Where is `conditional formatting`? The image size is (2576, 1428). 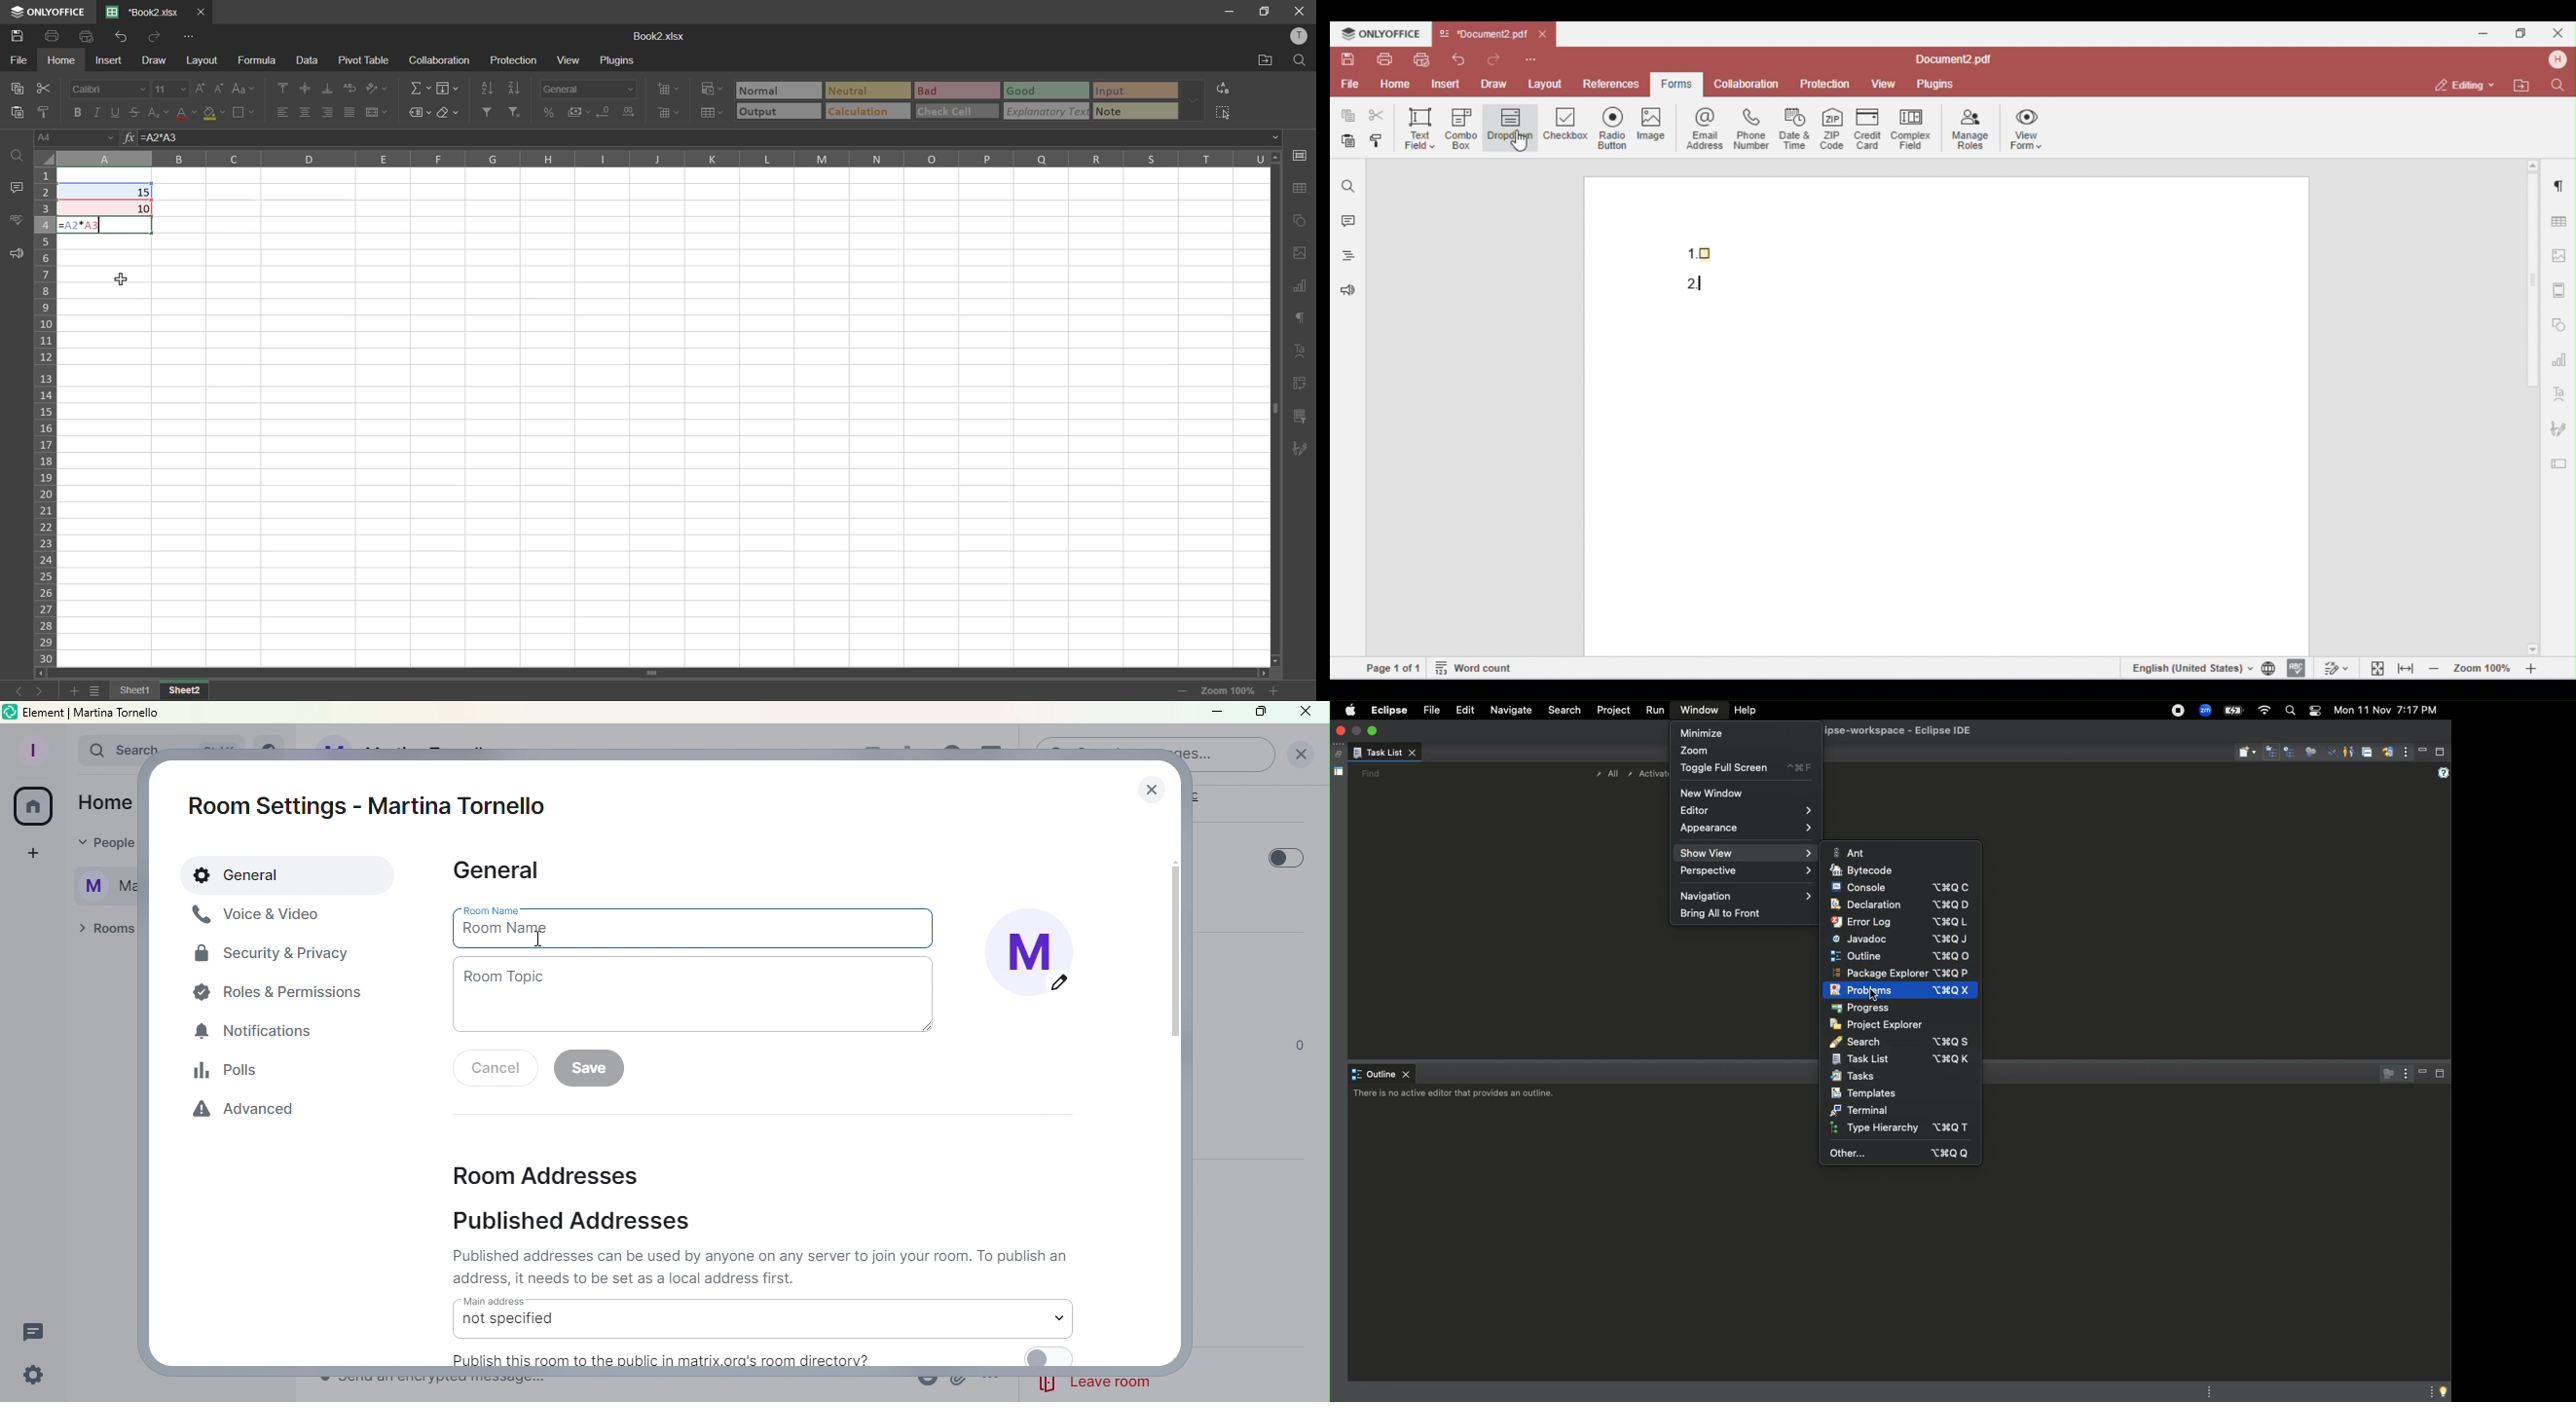 conditional formatting is located at coordinates (713, 88).